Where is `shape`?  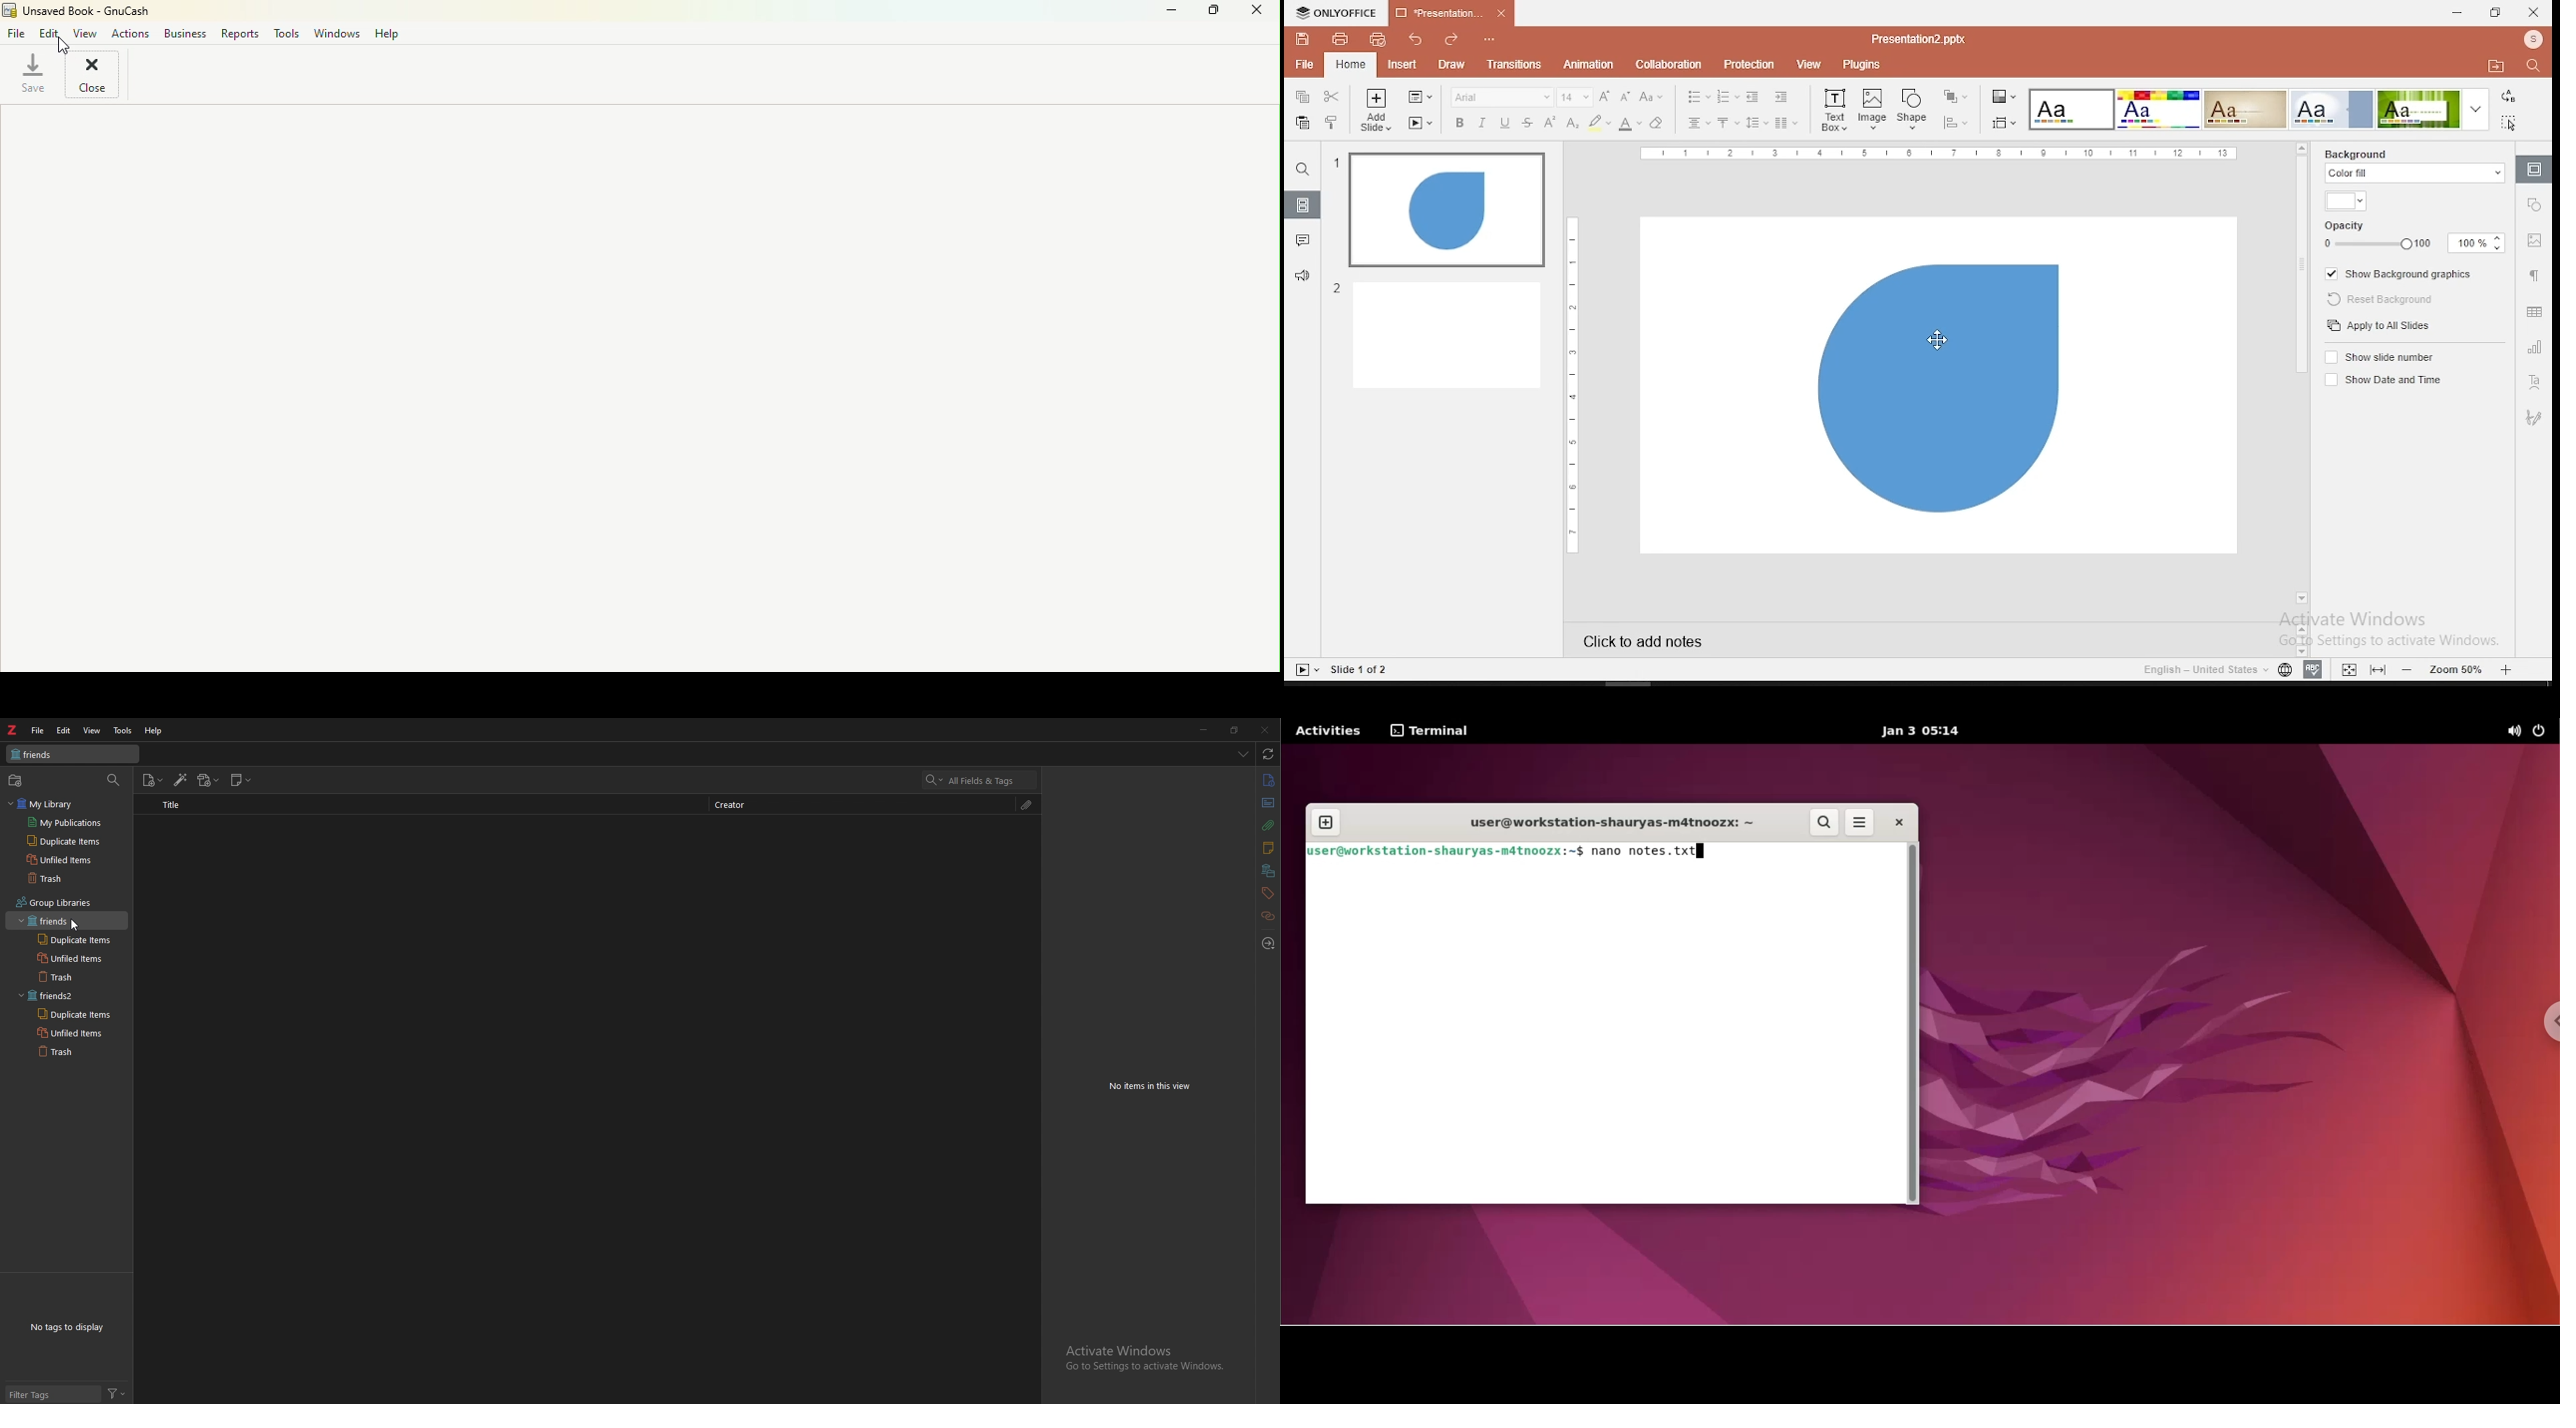
shape is located at coordinates (1914, 109).